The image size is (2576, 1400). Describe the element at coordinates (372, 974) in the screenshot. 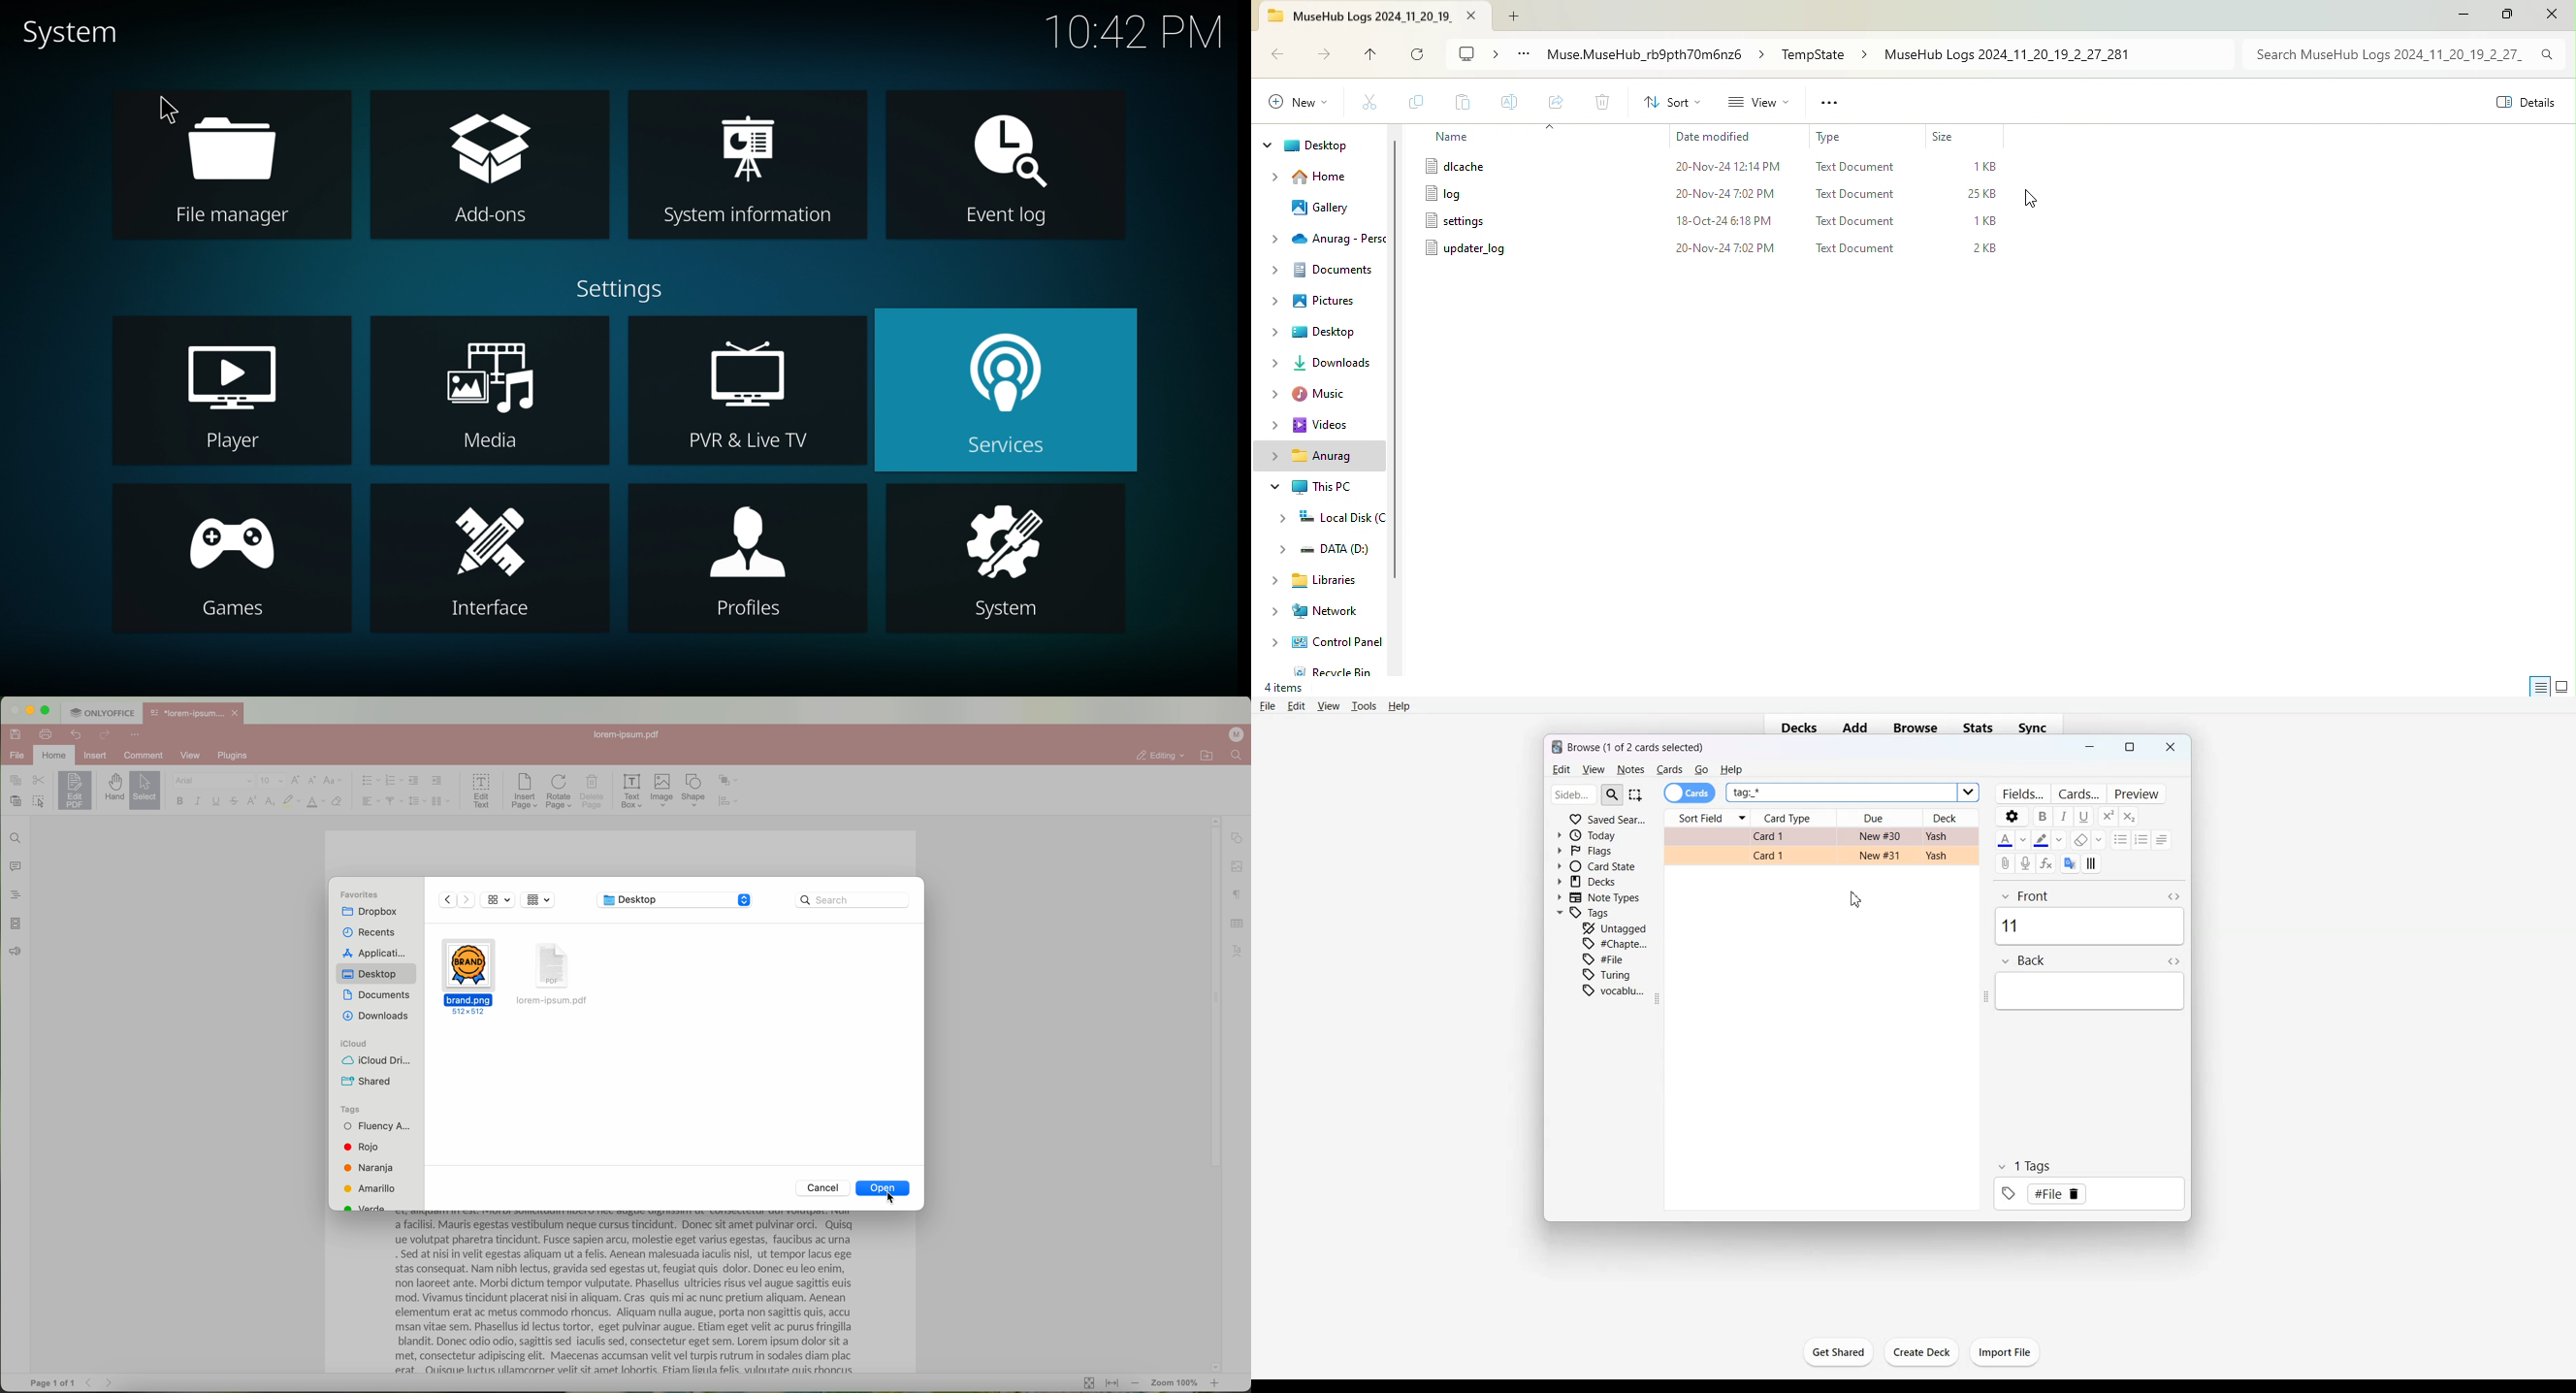

I see `Desktop` at that location.